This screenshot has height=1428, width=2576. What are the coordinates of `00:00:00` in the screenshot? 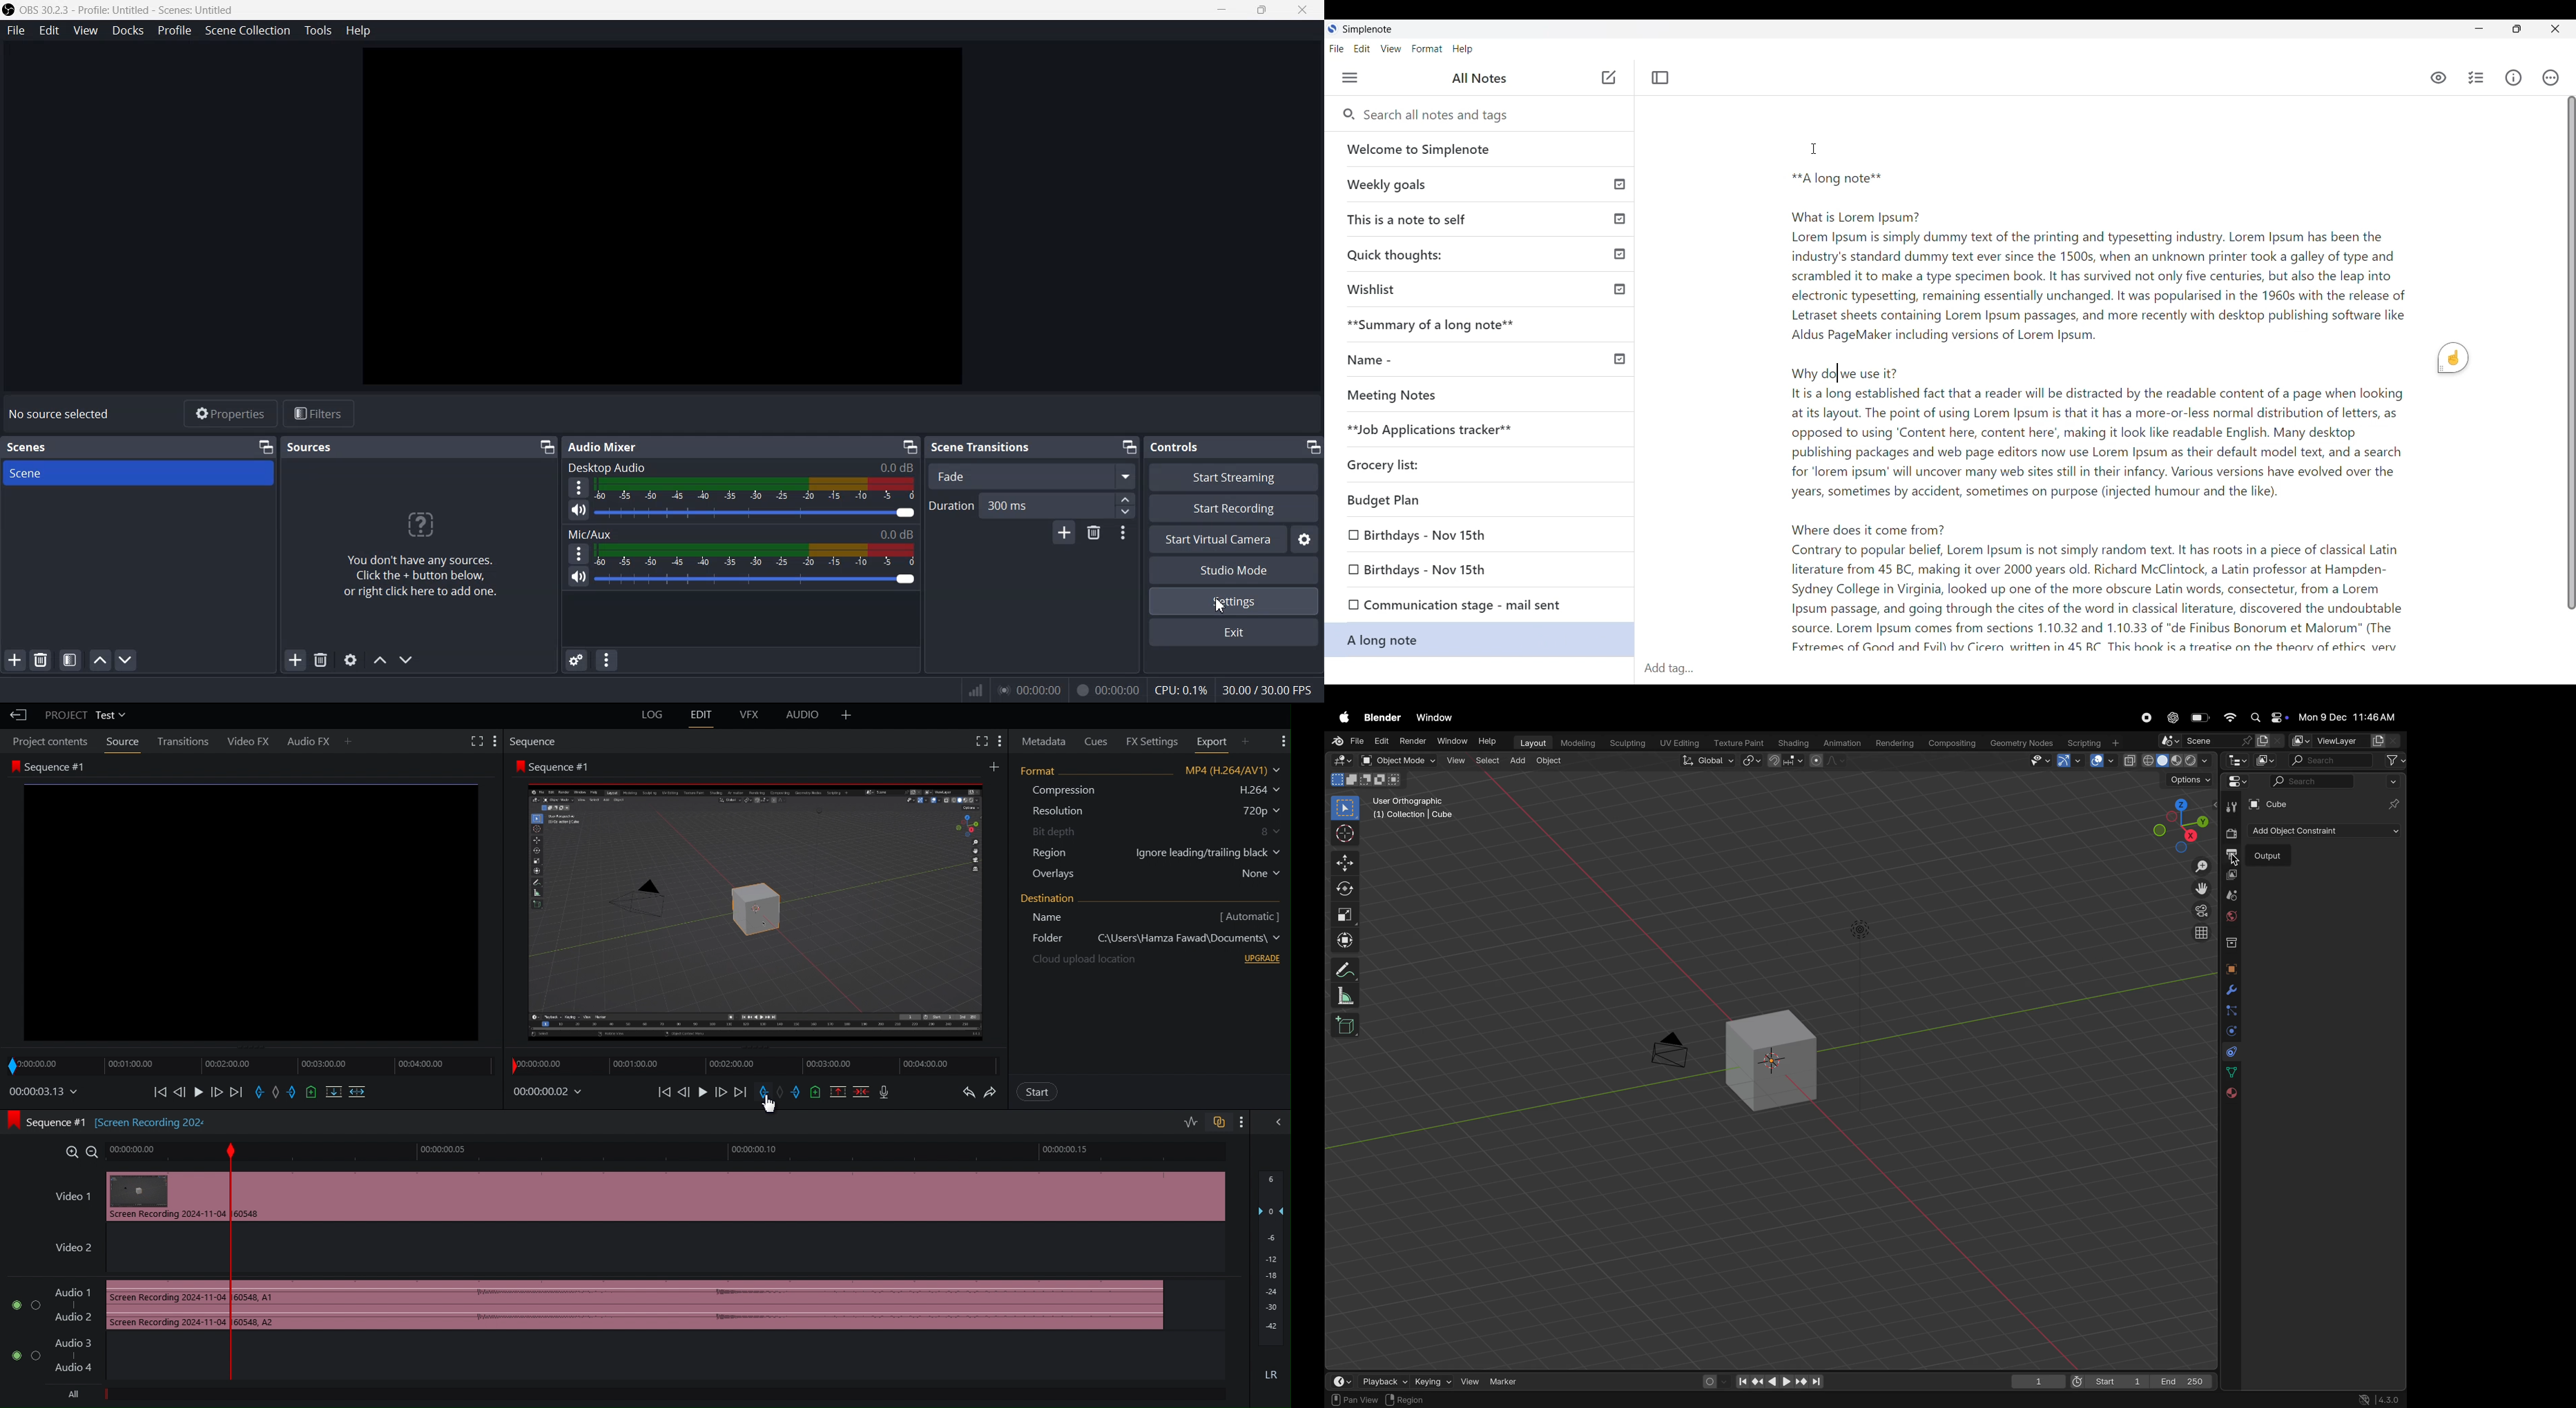 It's located at (1030, 689).